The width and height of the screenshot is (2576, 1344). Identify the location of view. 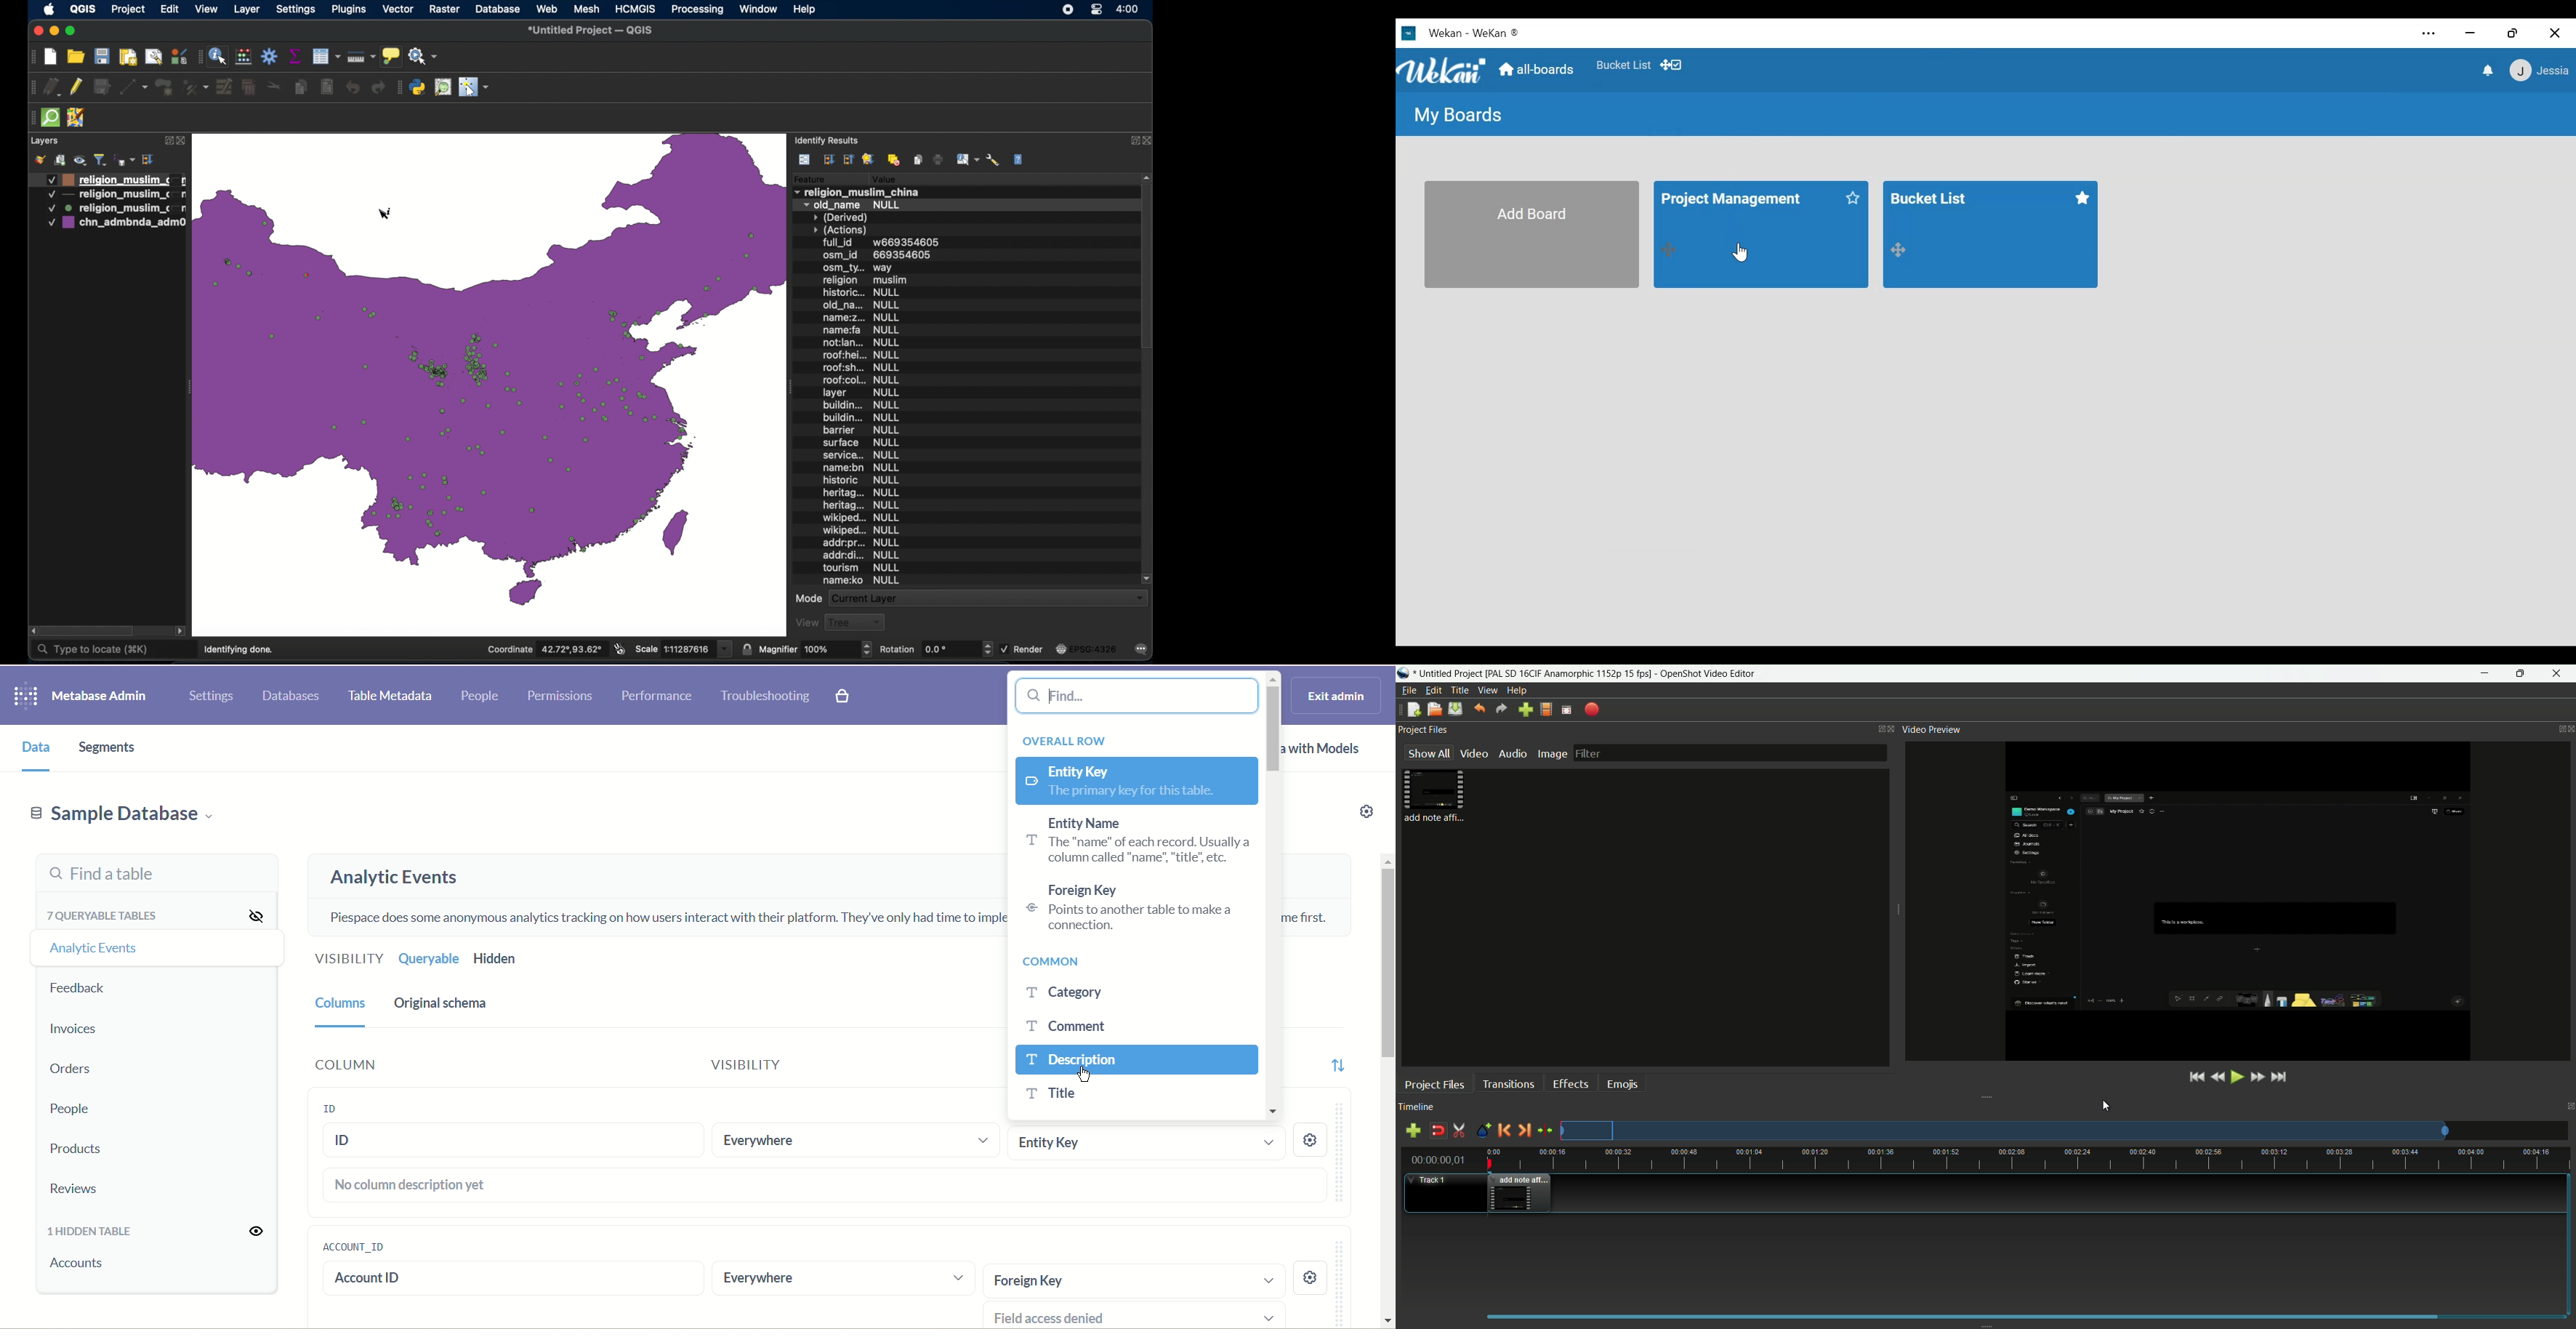
(208, 9).